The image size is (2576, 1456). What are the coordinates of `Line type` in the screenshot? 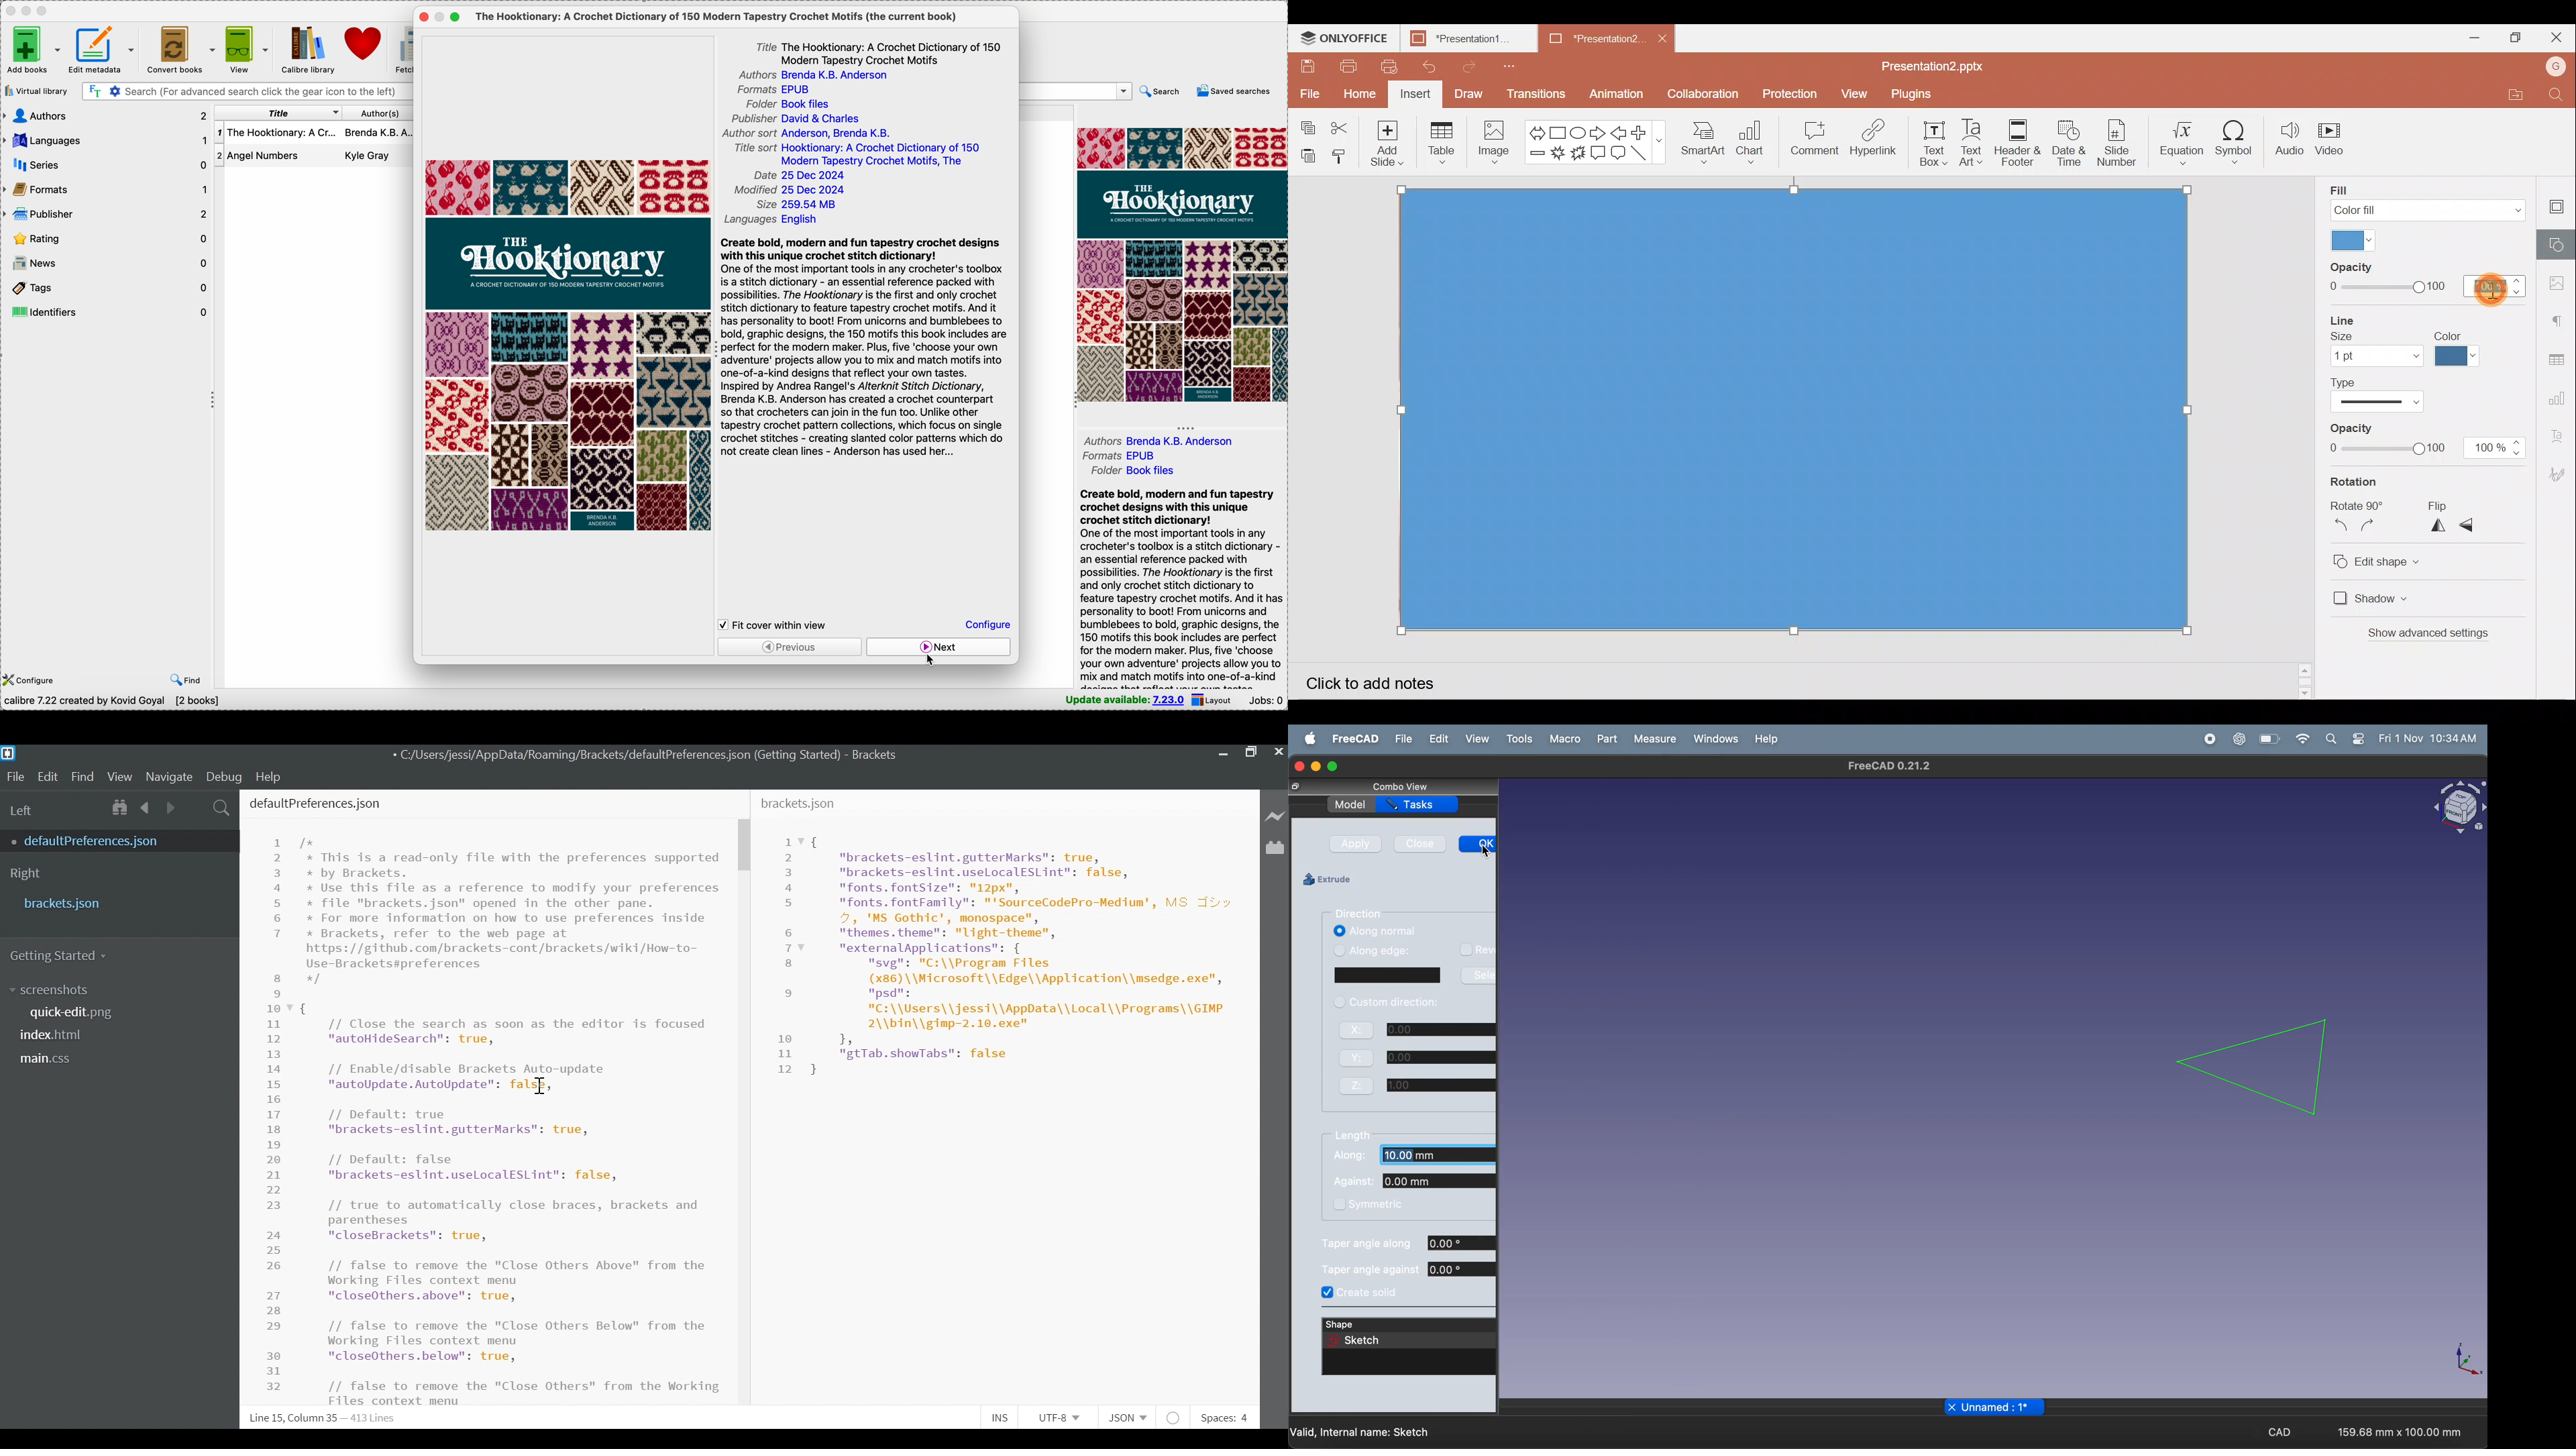 It's located at (2387, 396).